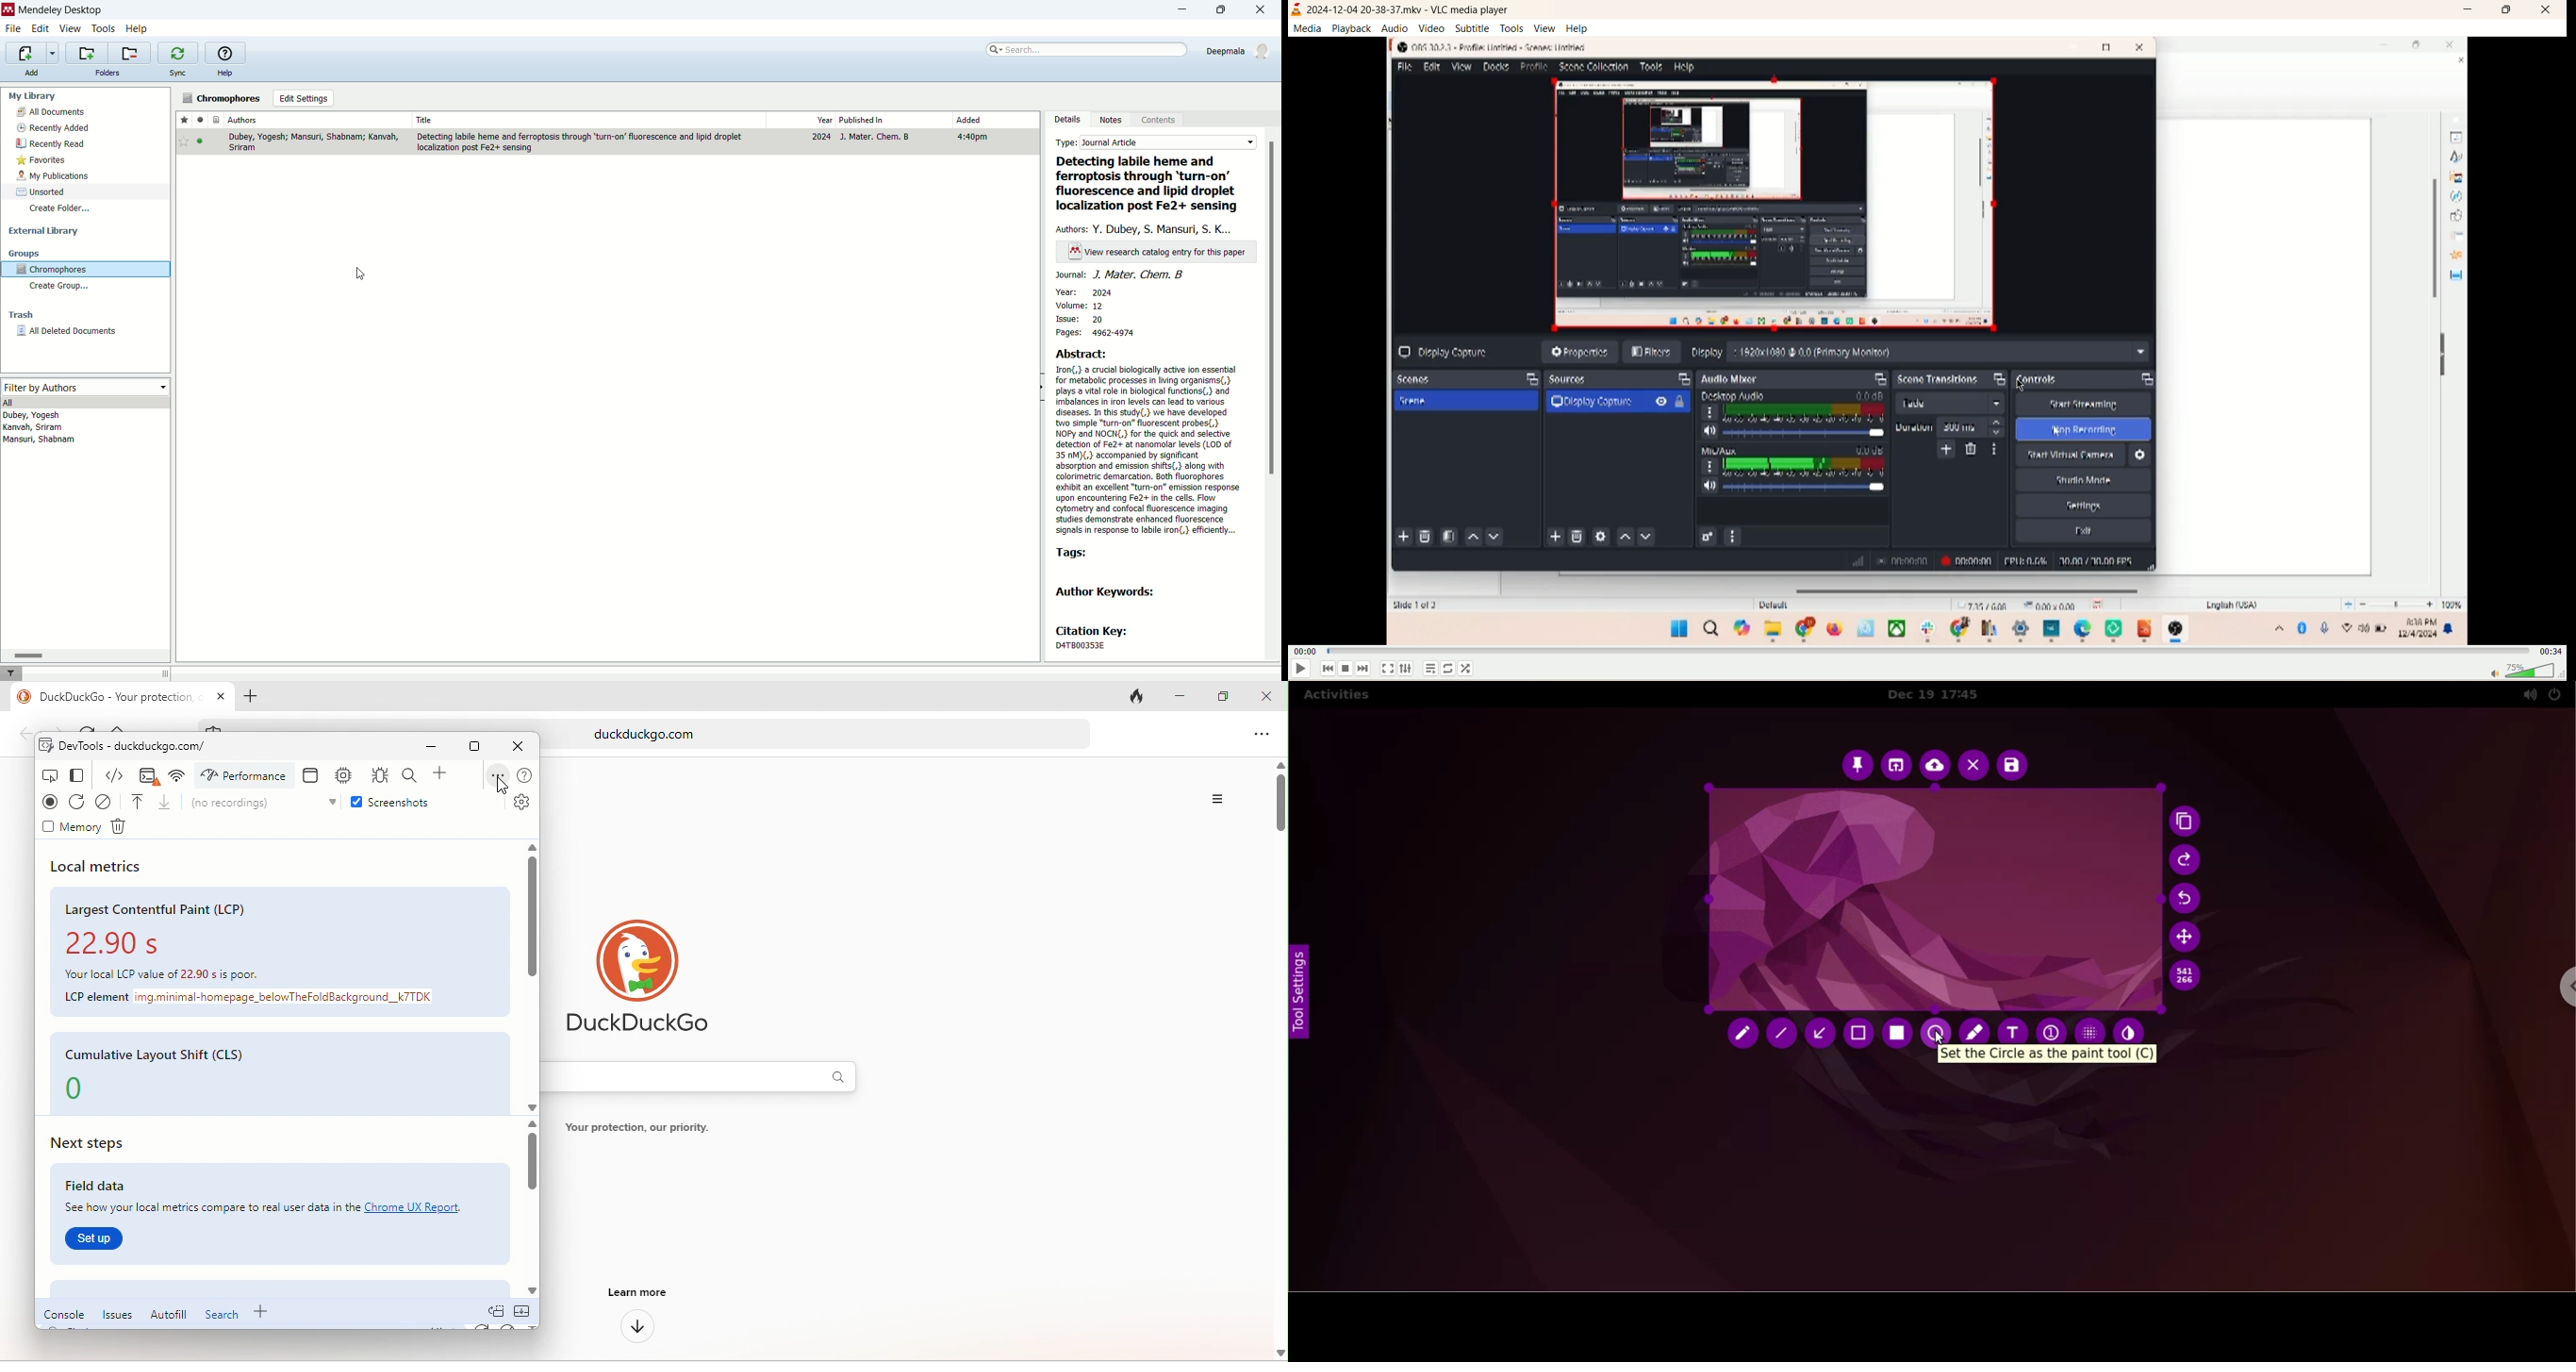 This screenshot has height=1372, width=2576. I want to click on help, so click(226, 73).